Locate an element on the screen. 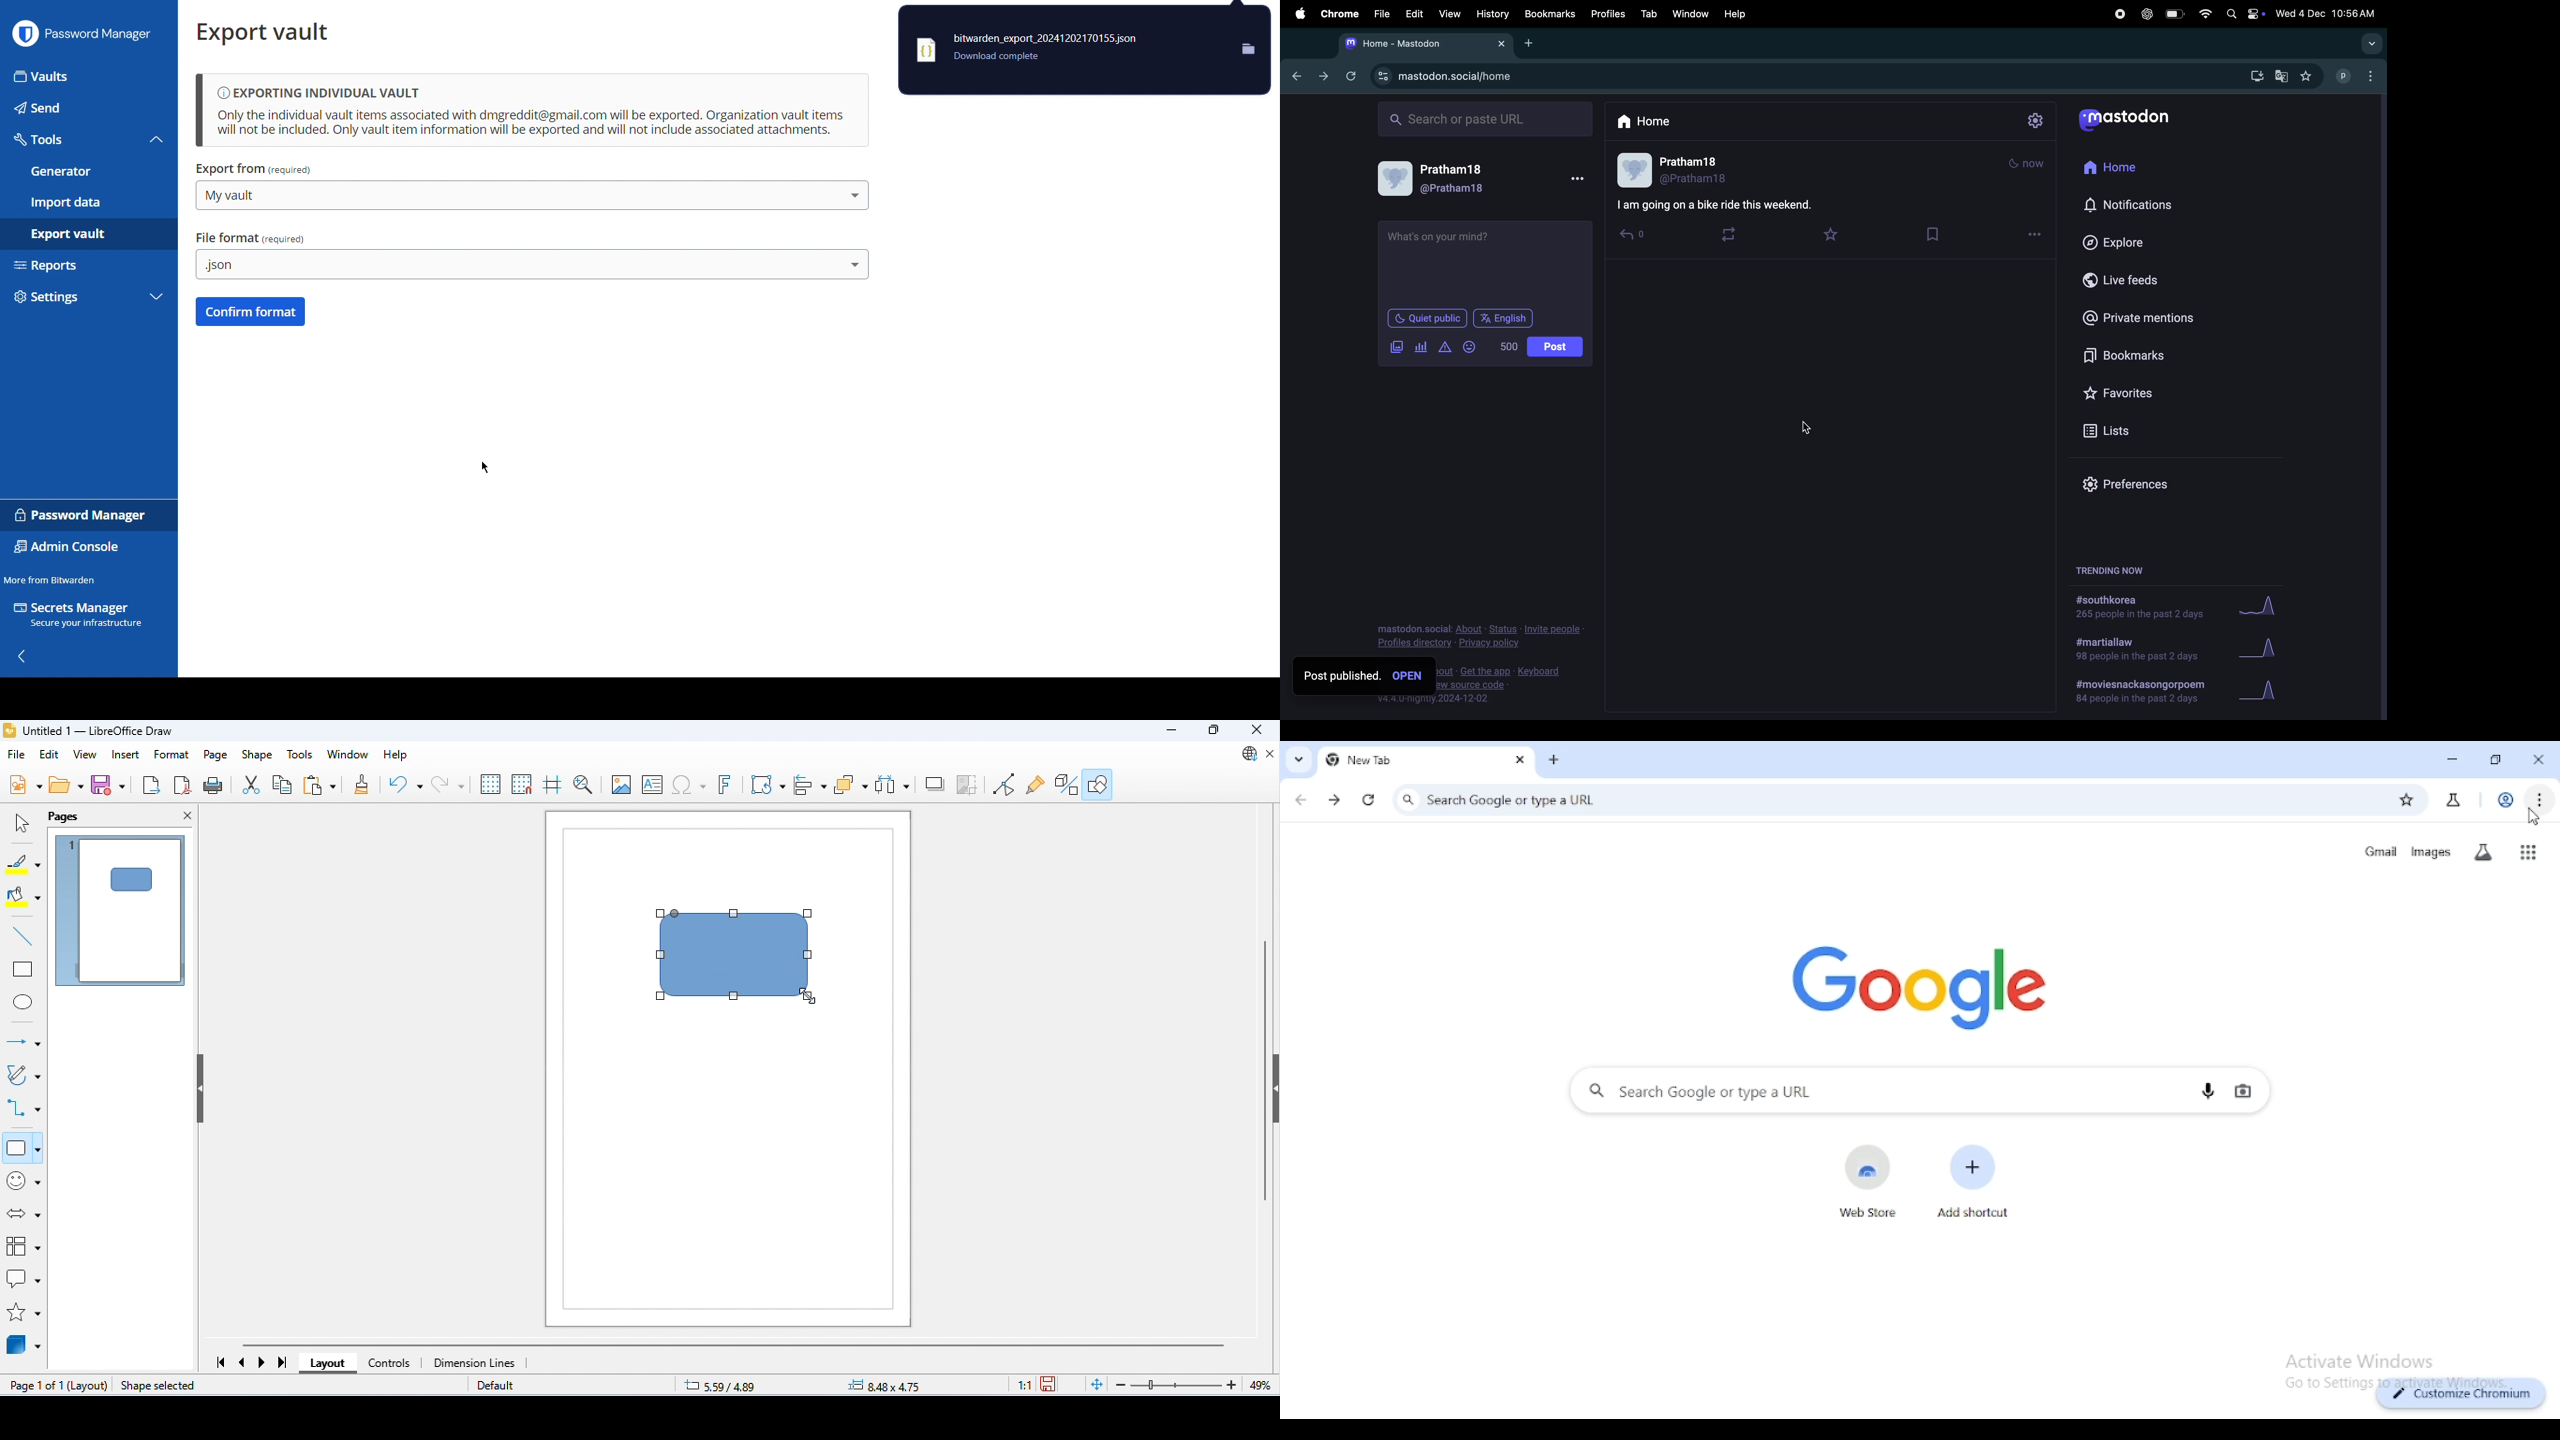 This screenshot has width=2576, height=1456. history is located at coordinates (1493, 13).